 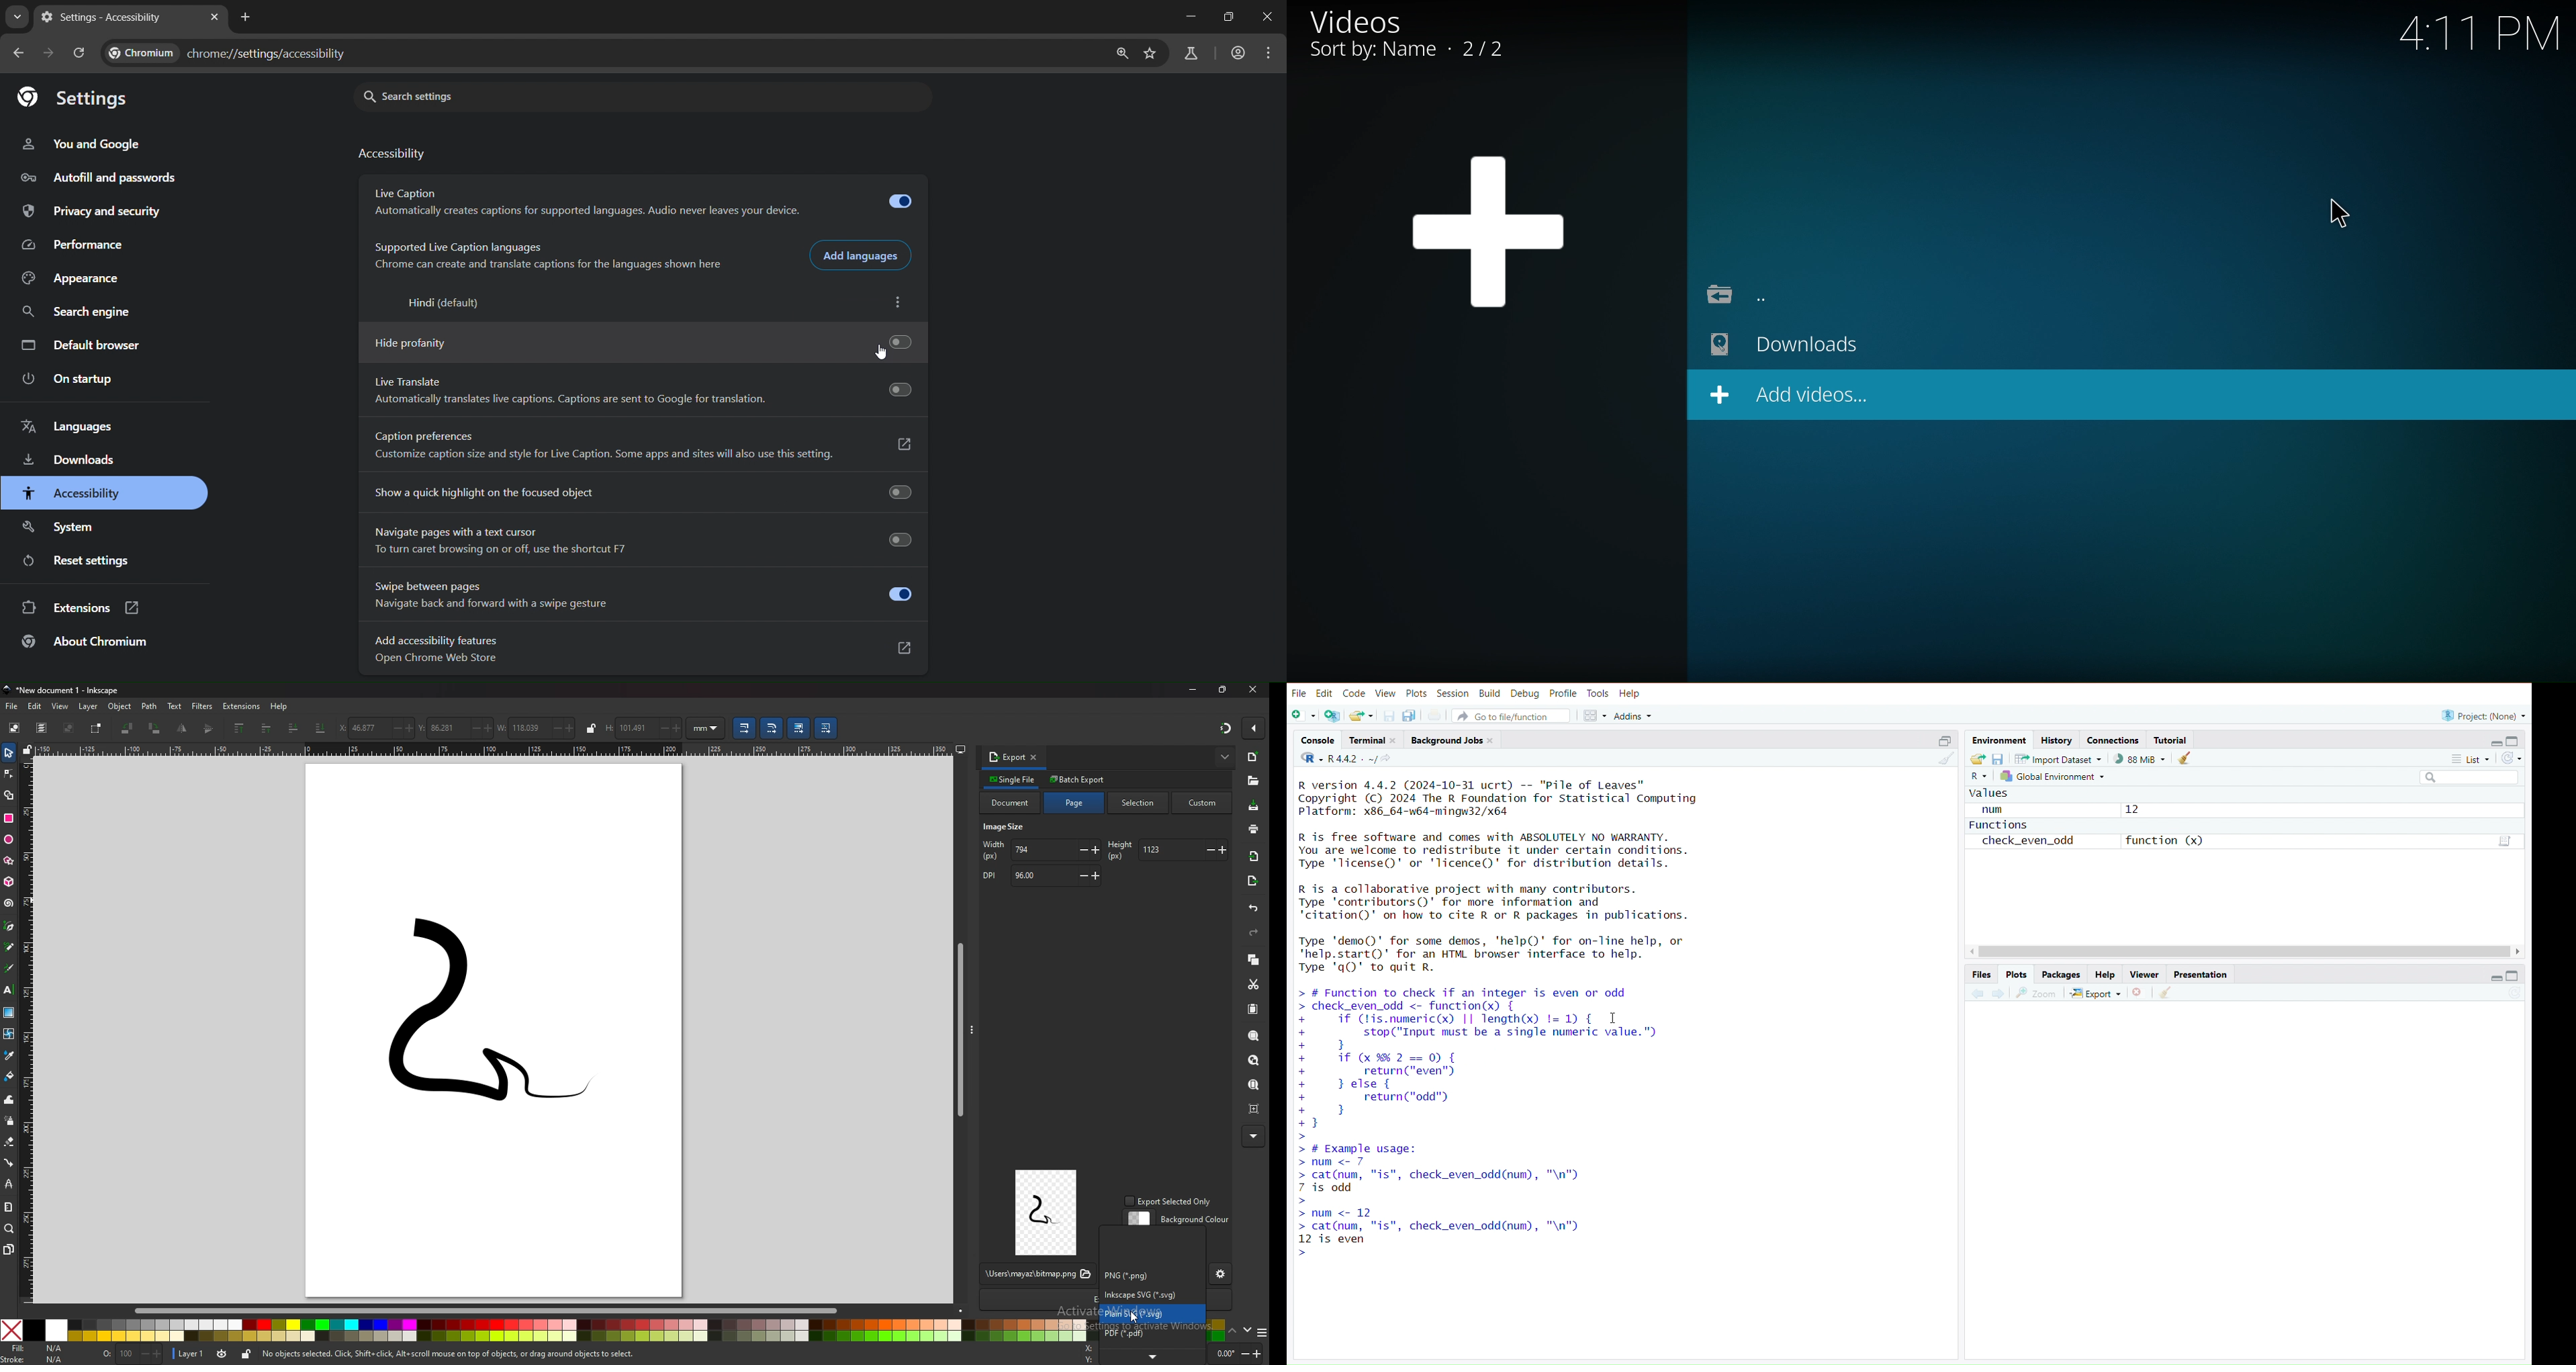 I want to click on batch export, so click(x=1078, y=779).